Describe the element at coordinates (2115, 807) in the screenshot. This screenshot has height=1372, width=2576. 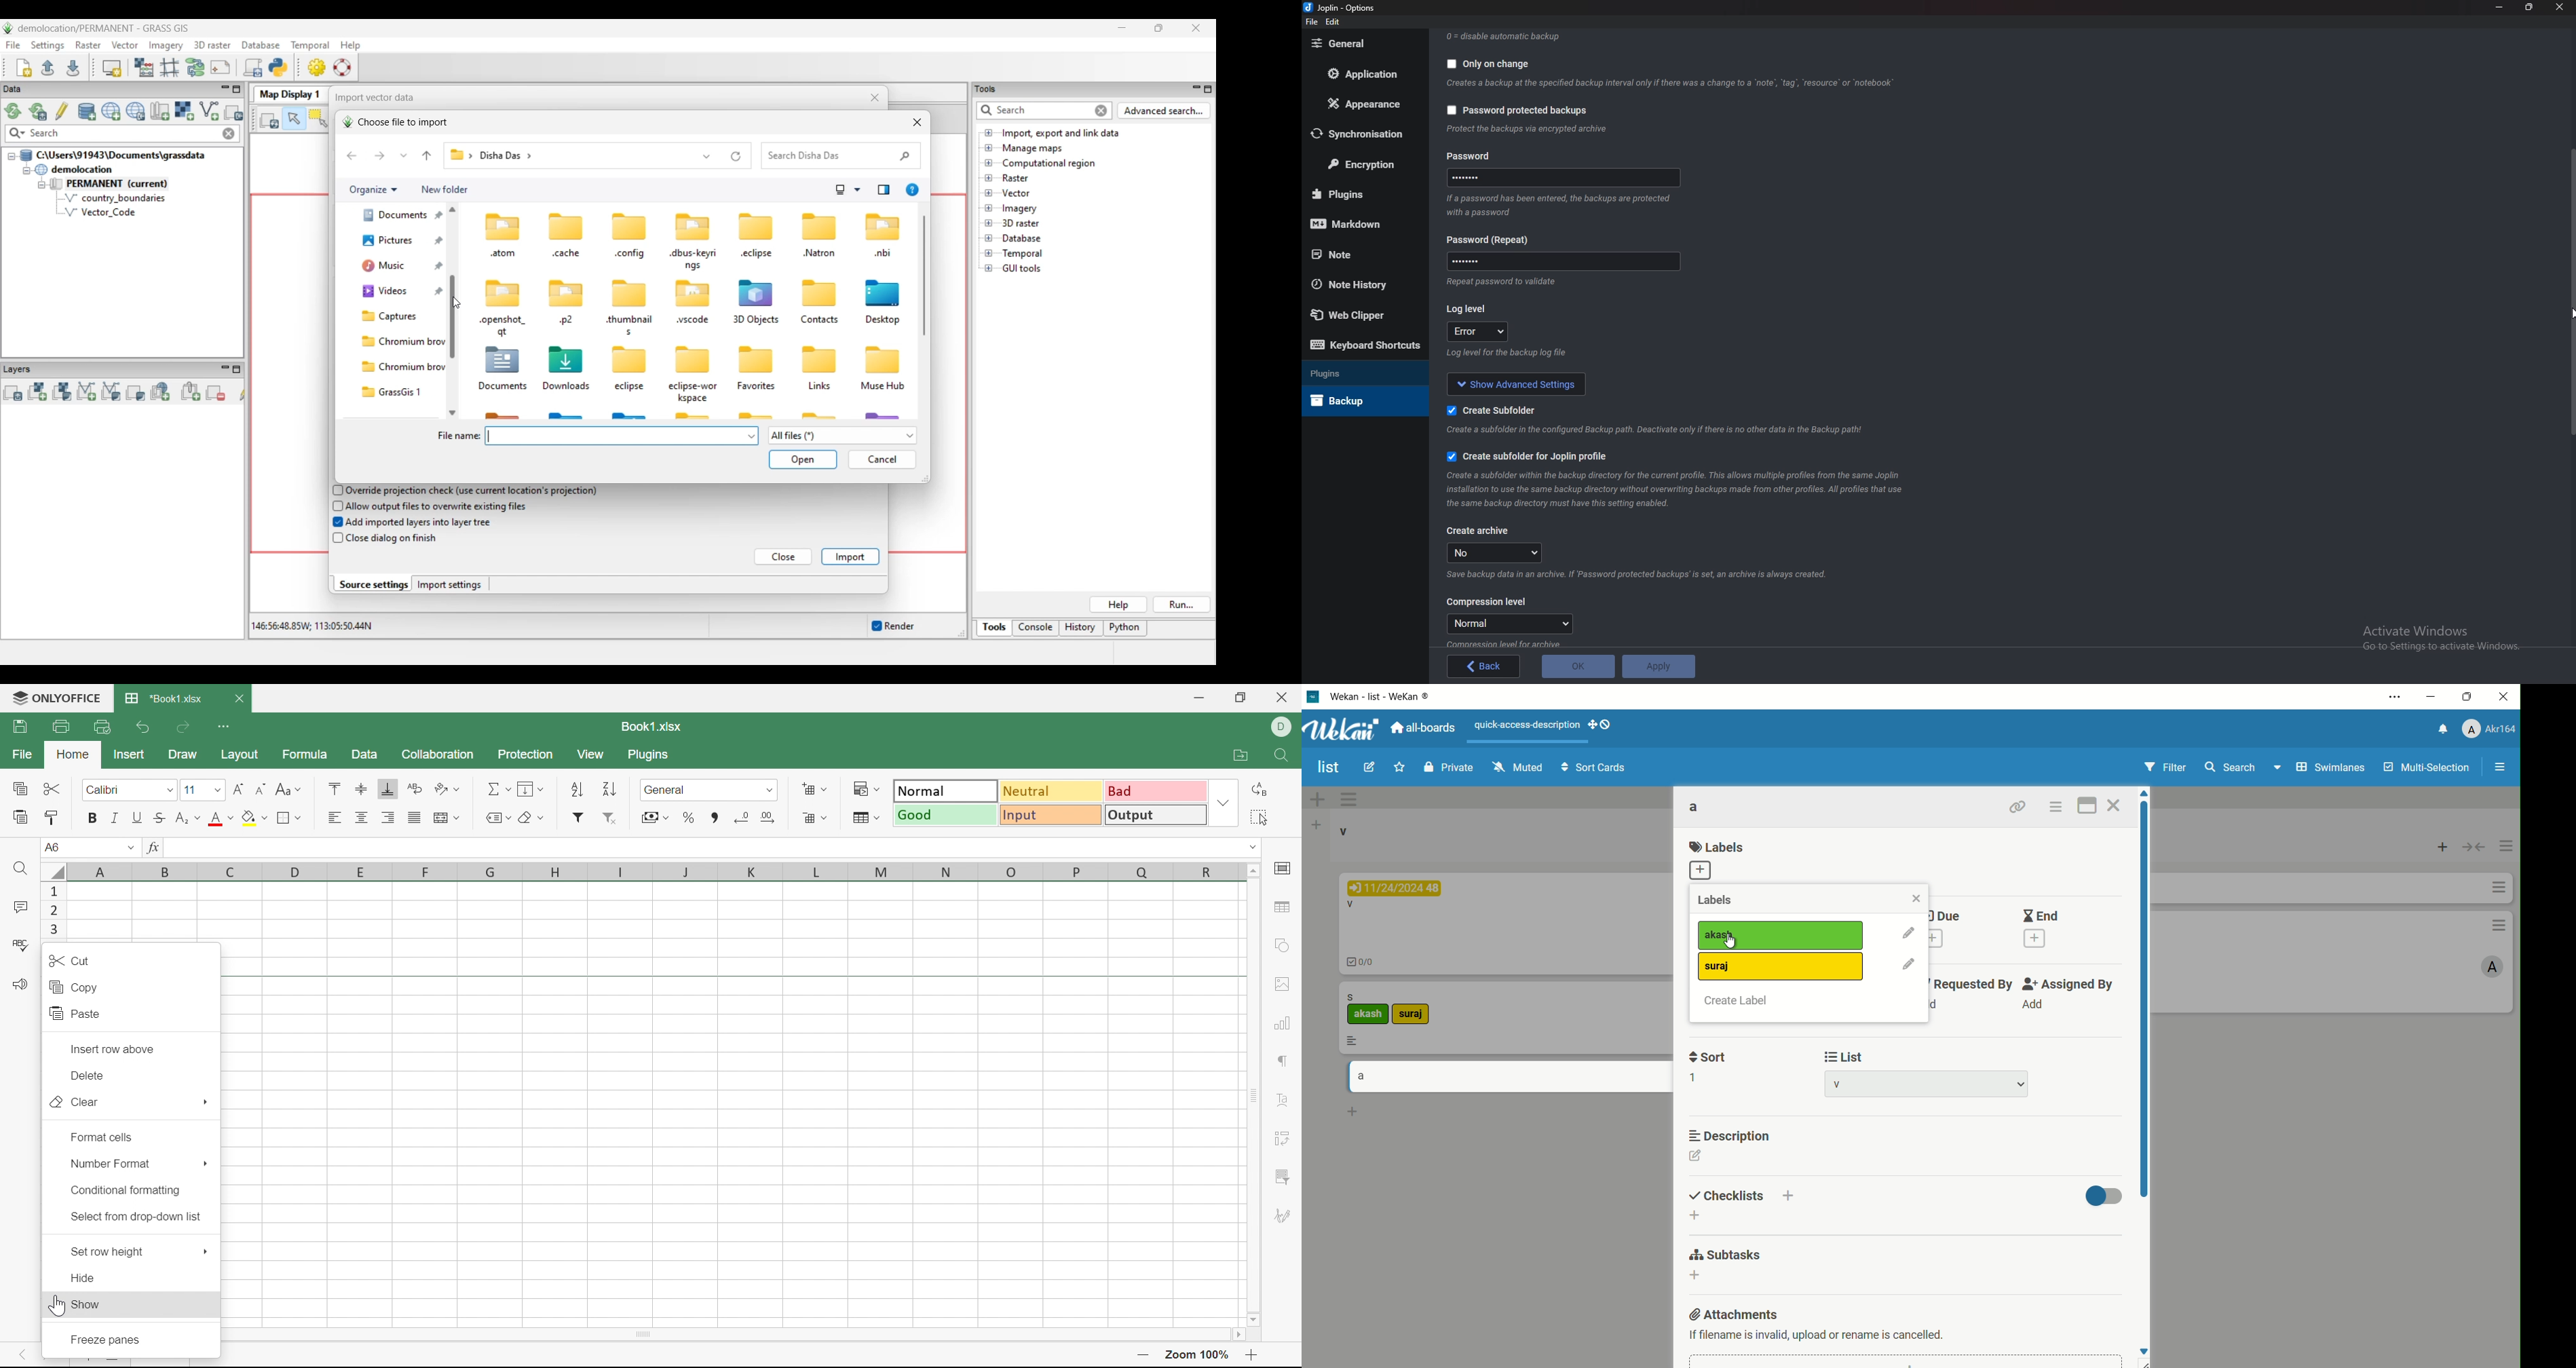
I see `close card` at that location.